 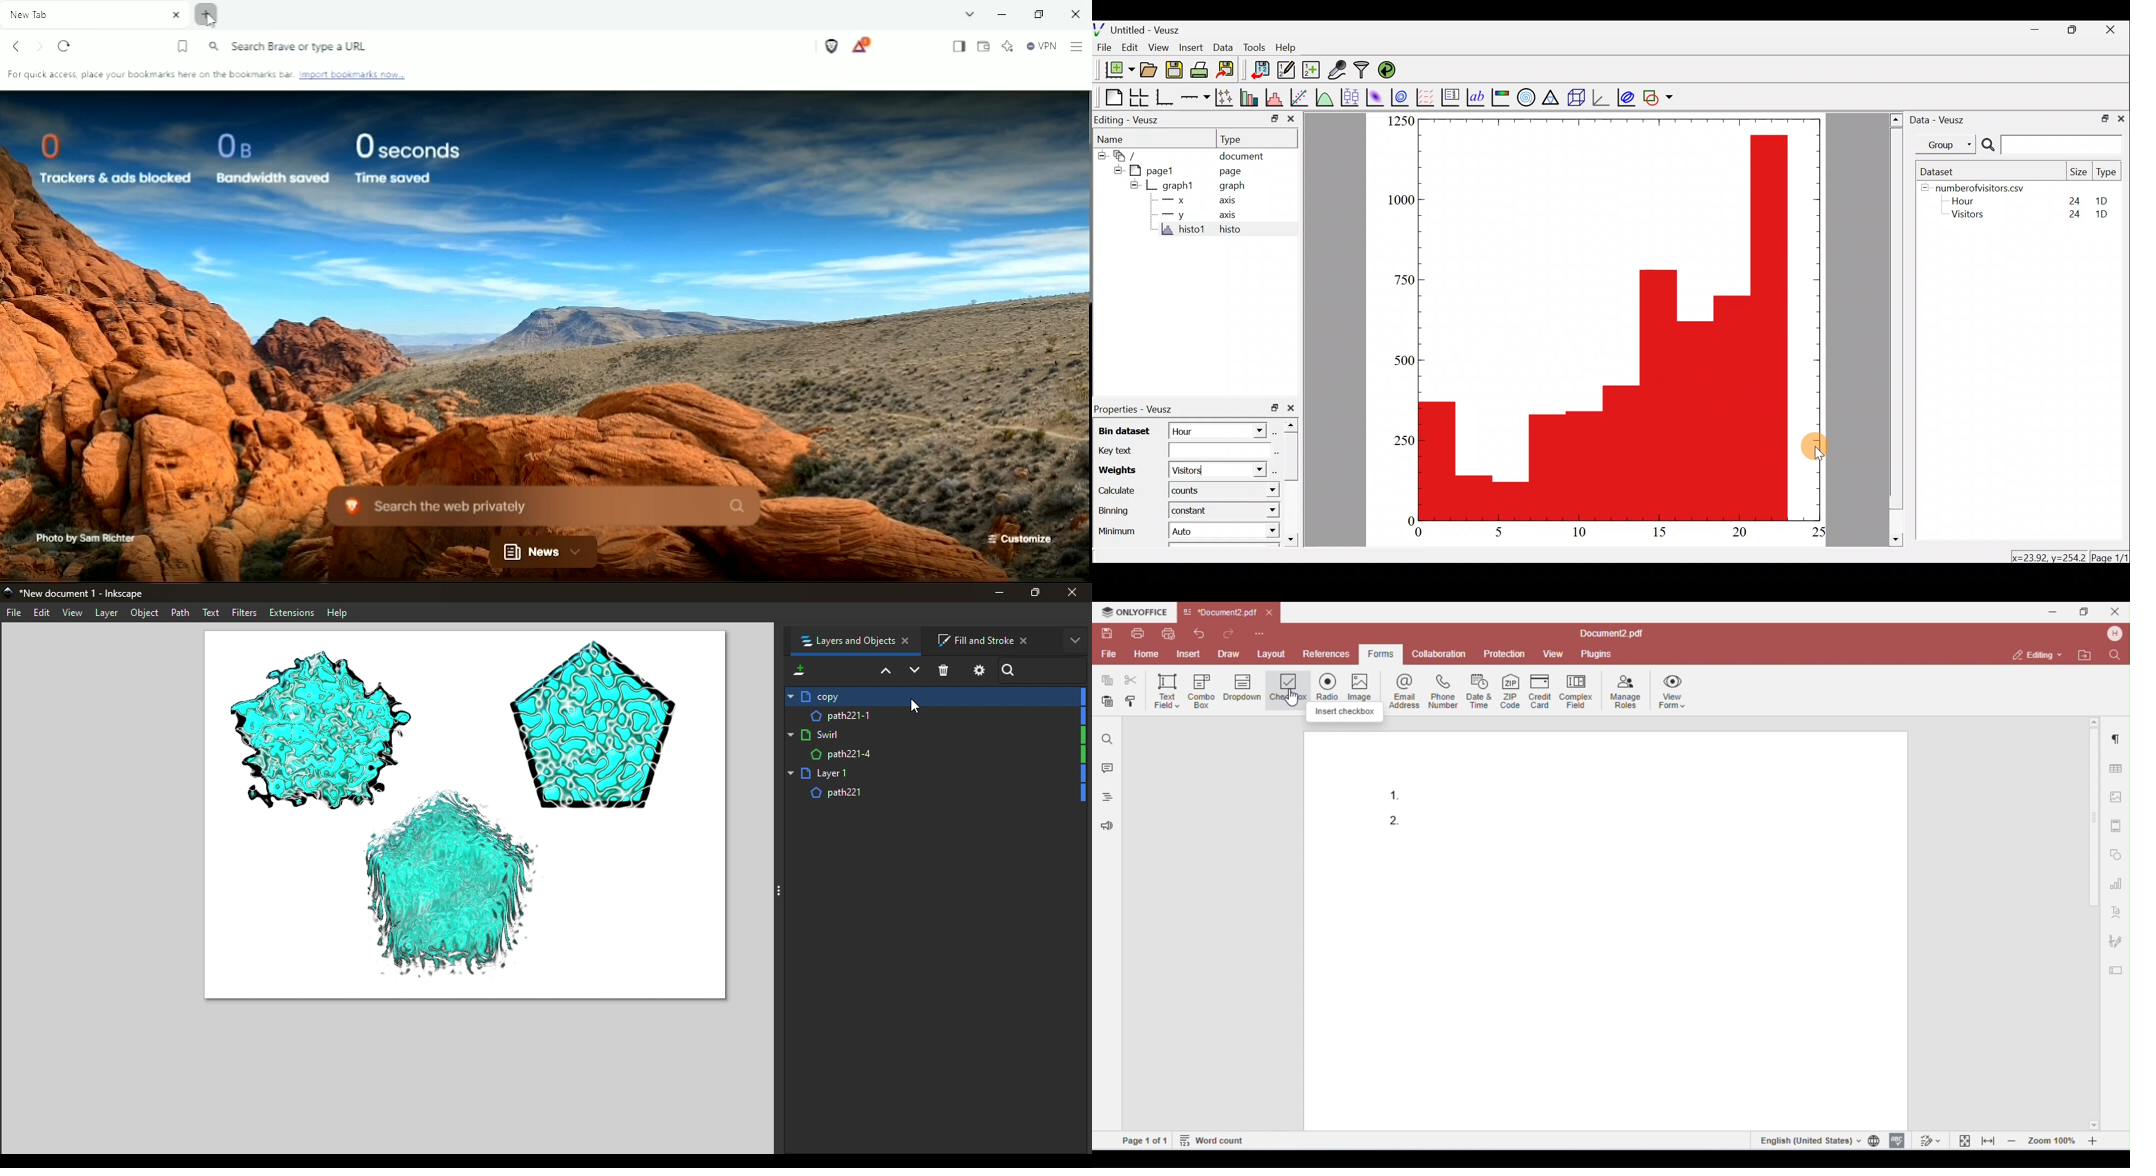 What do you see at coordinates (1040, 46) in the screenshot?
I see `Brave Firewall +  VPN` at bounding box center [1040, 46].